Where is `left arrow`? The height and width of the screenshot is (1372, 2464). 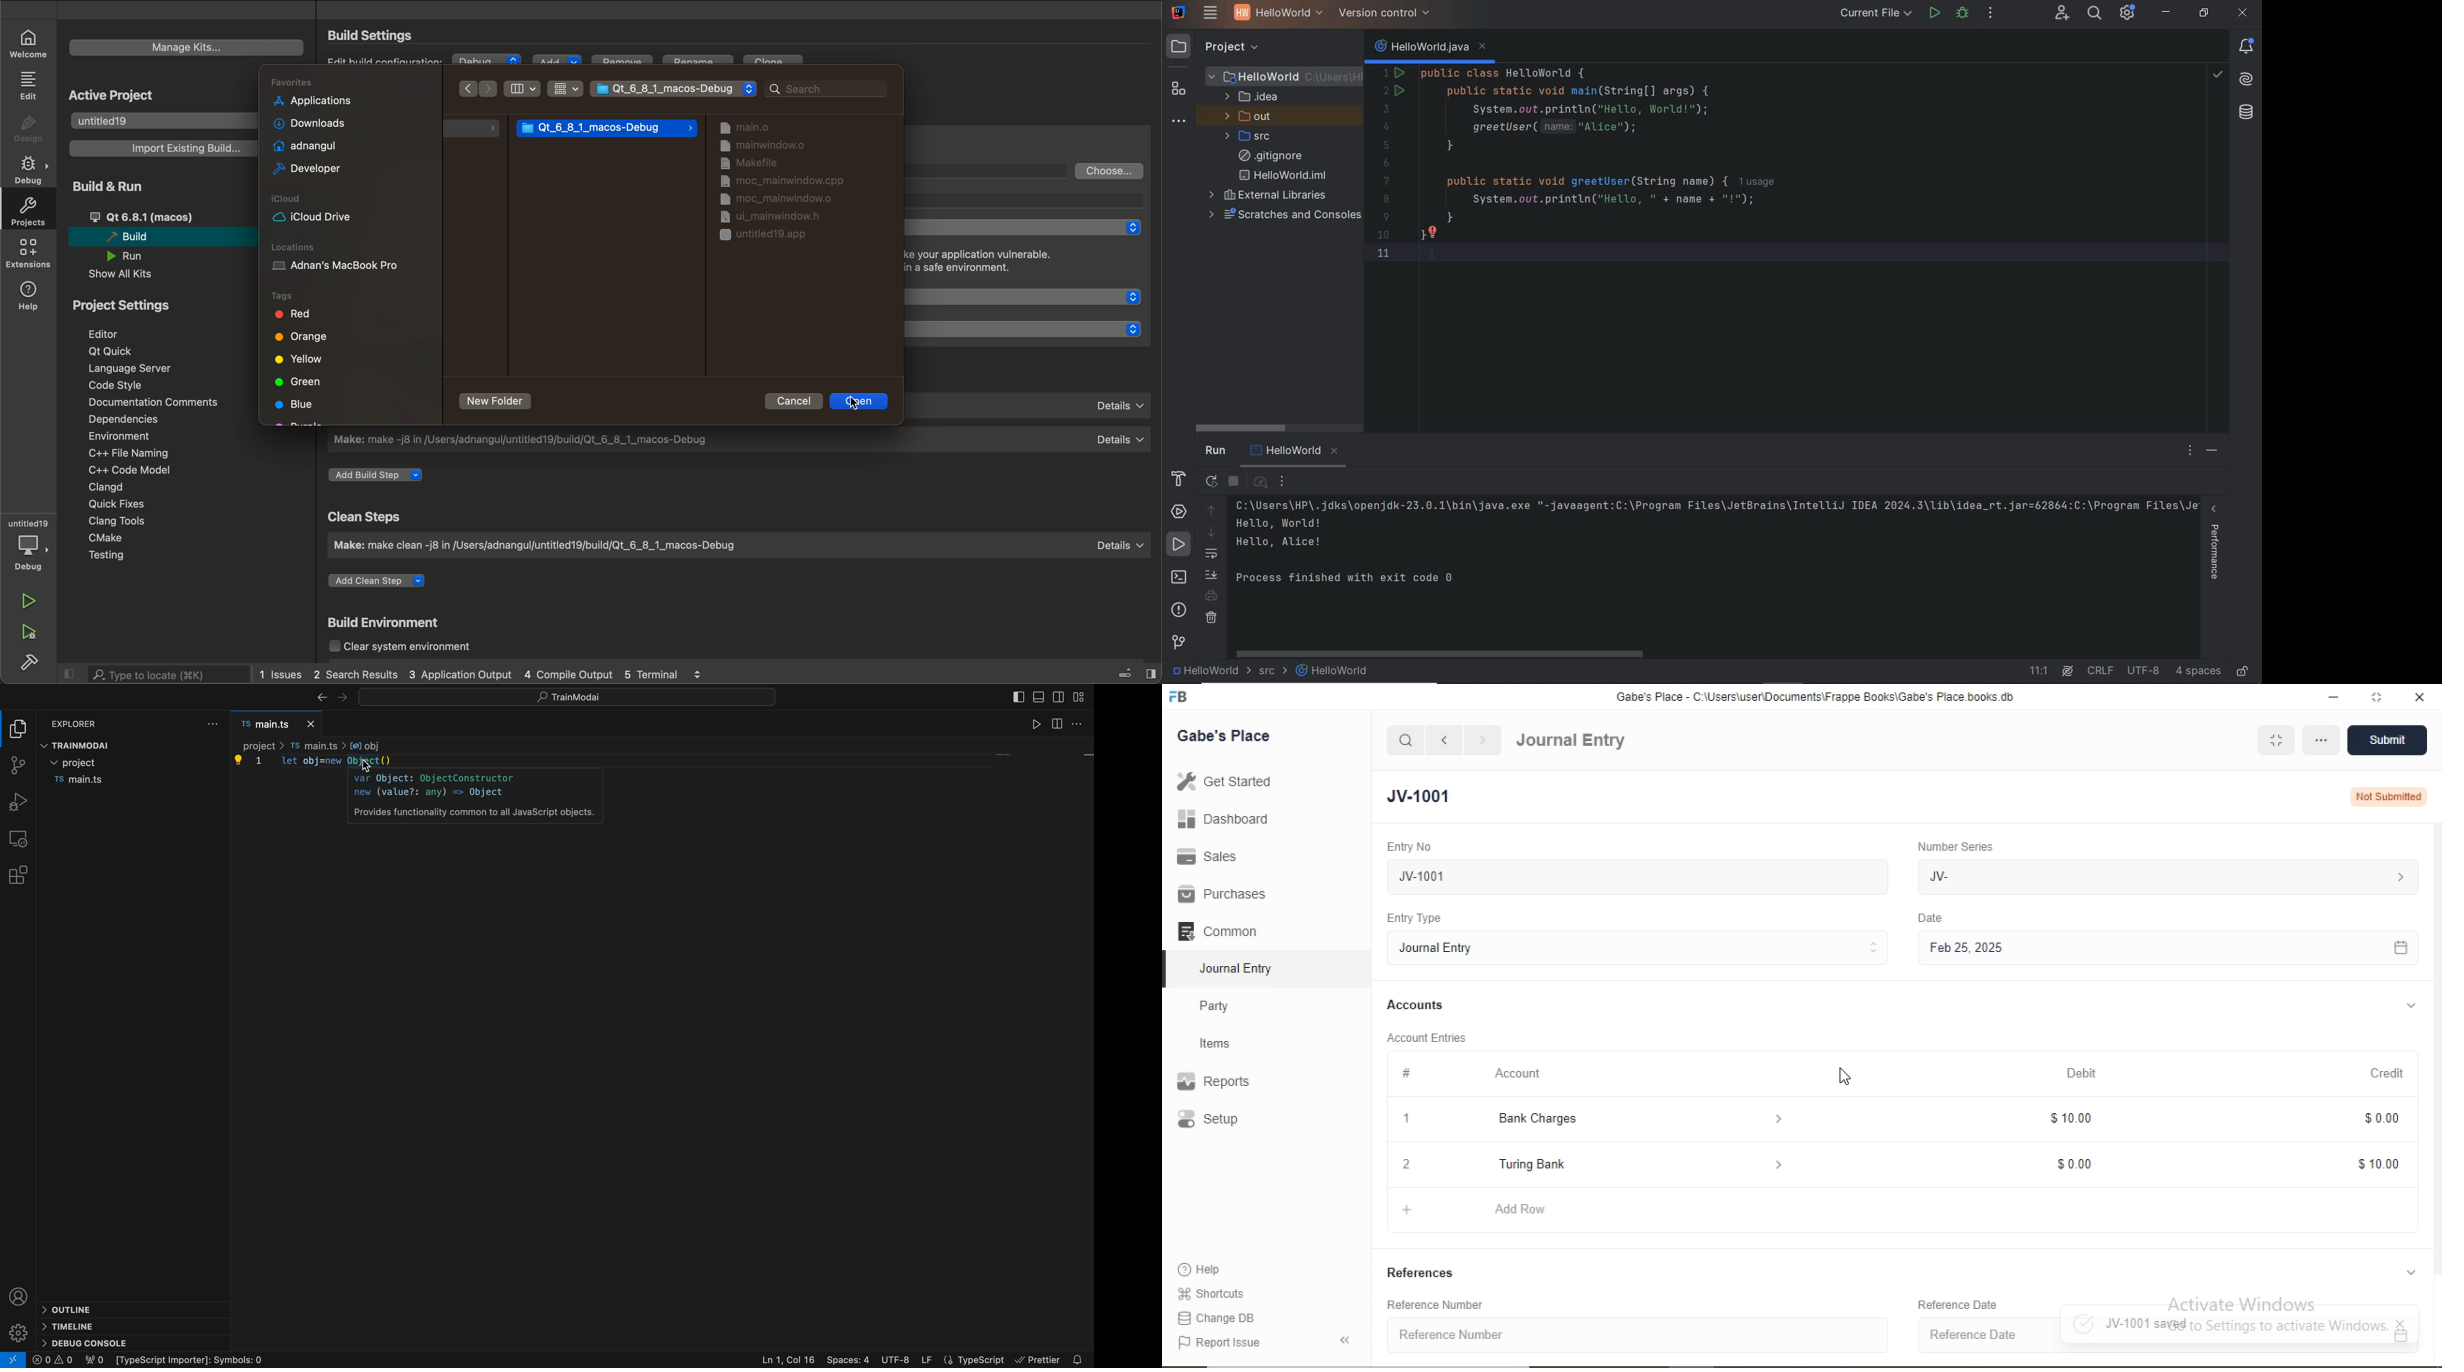
left arrow is located at coordinates (344, 696).